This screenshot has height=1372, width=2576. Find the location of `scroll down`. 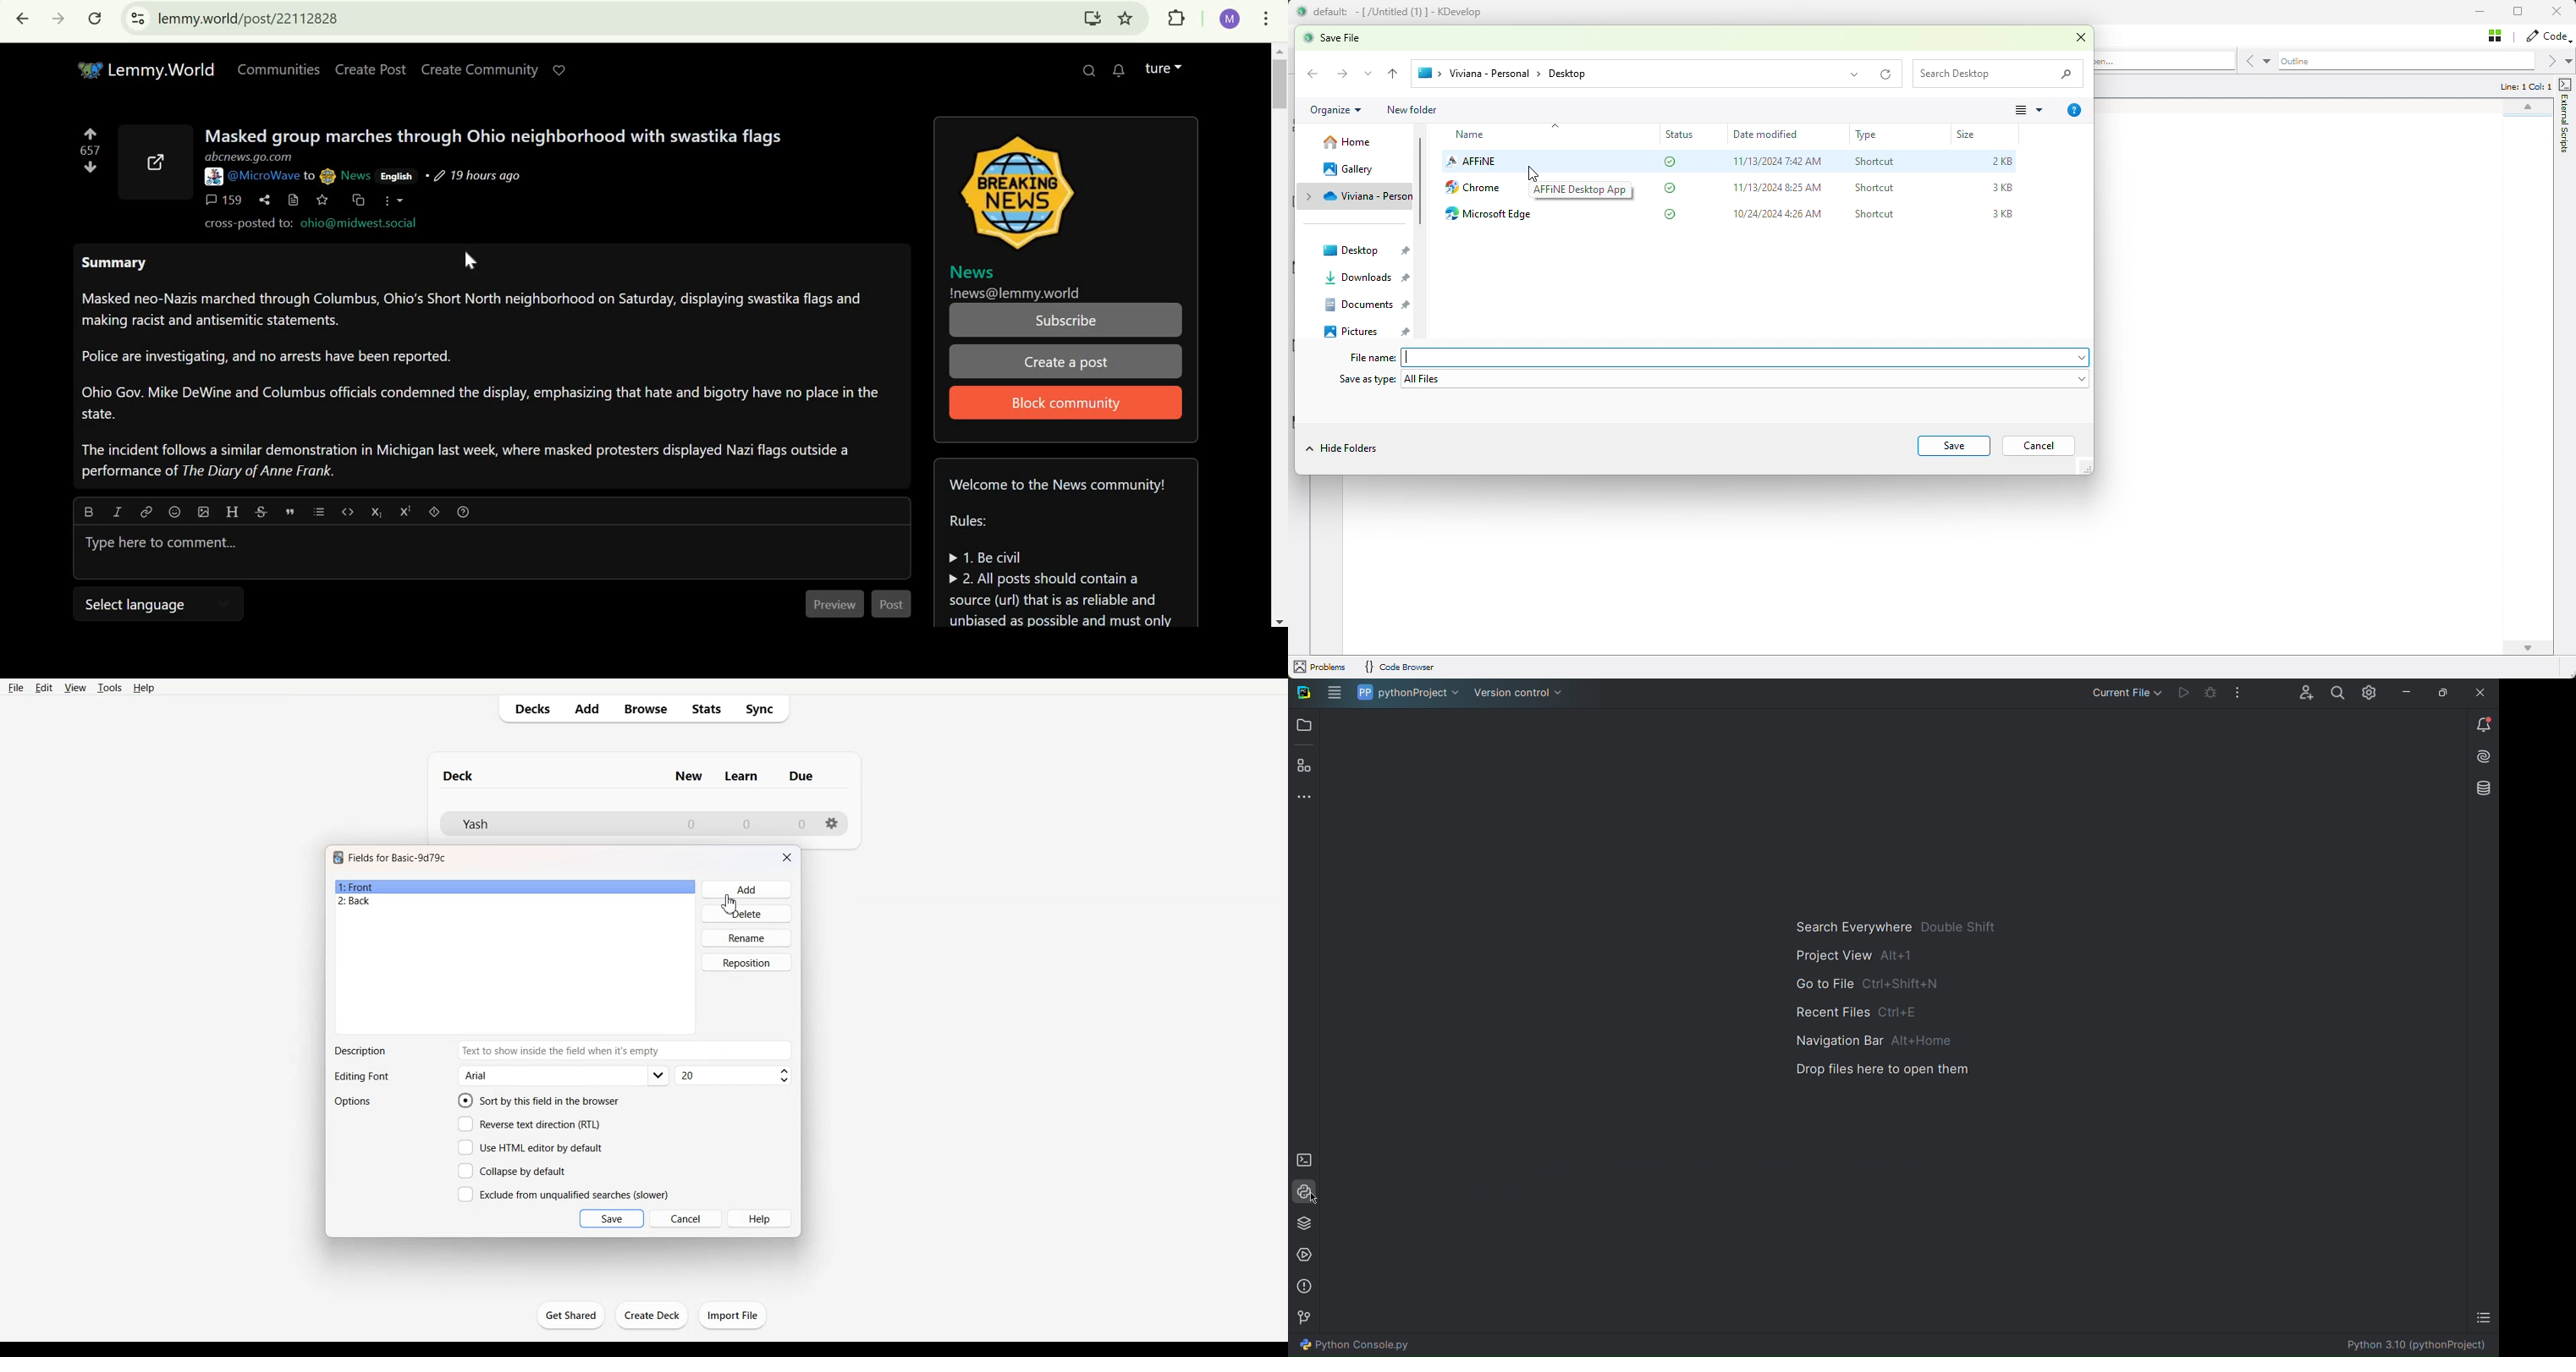

scroll down is located at coordinates (2528, 648).